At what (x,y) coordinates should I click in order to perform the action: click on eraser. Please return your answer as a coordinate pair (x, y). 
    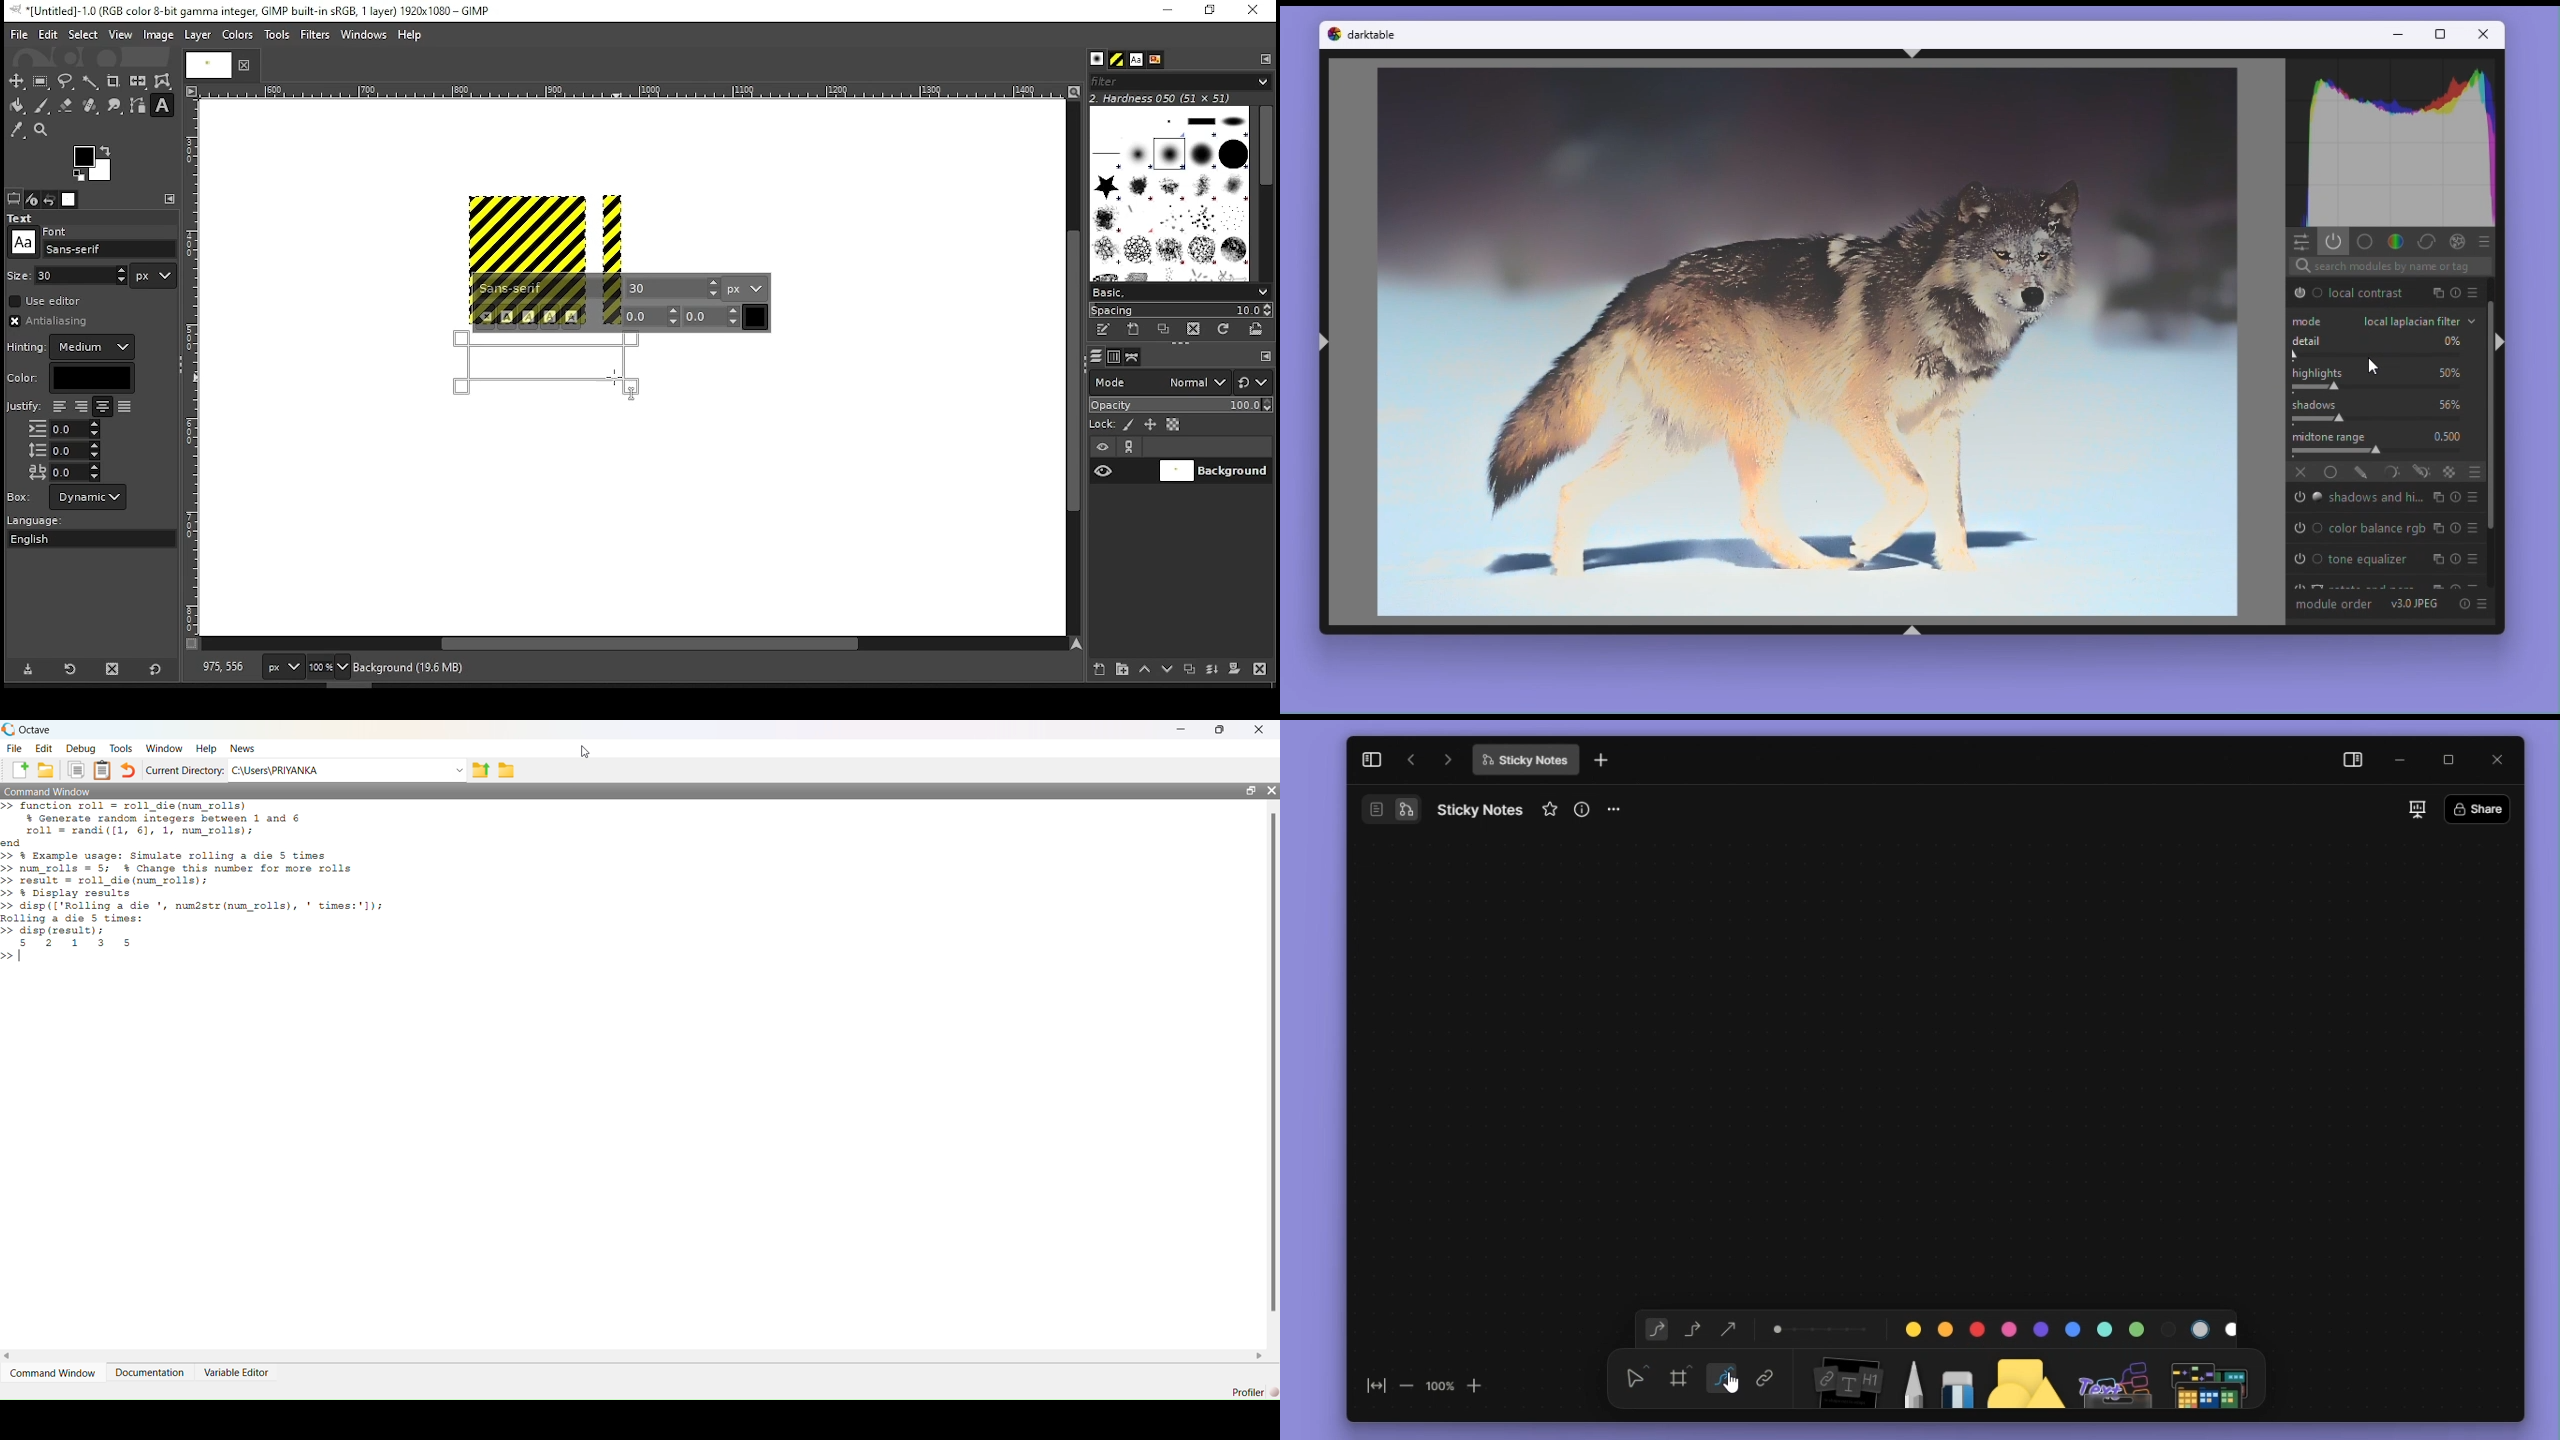
    Looking at the image, I should click on (1953, 1377).